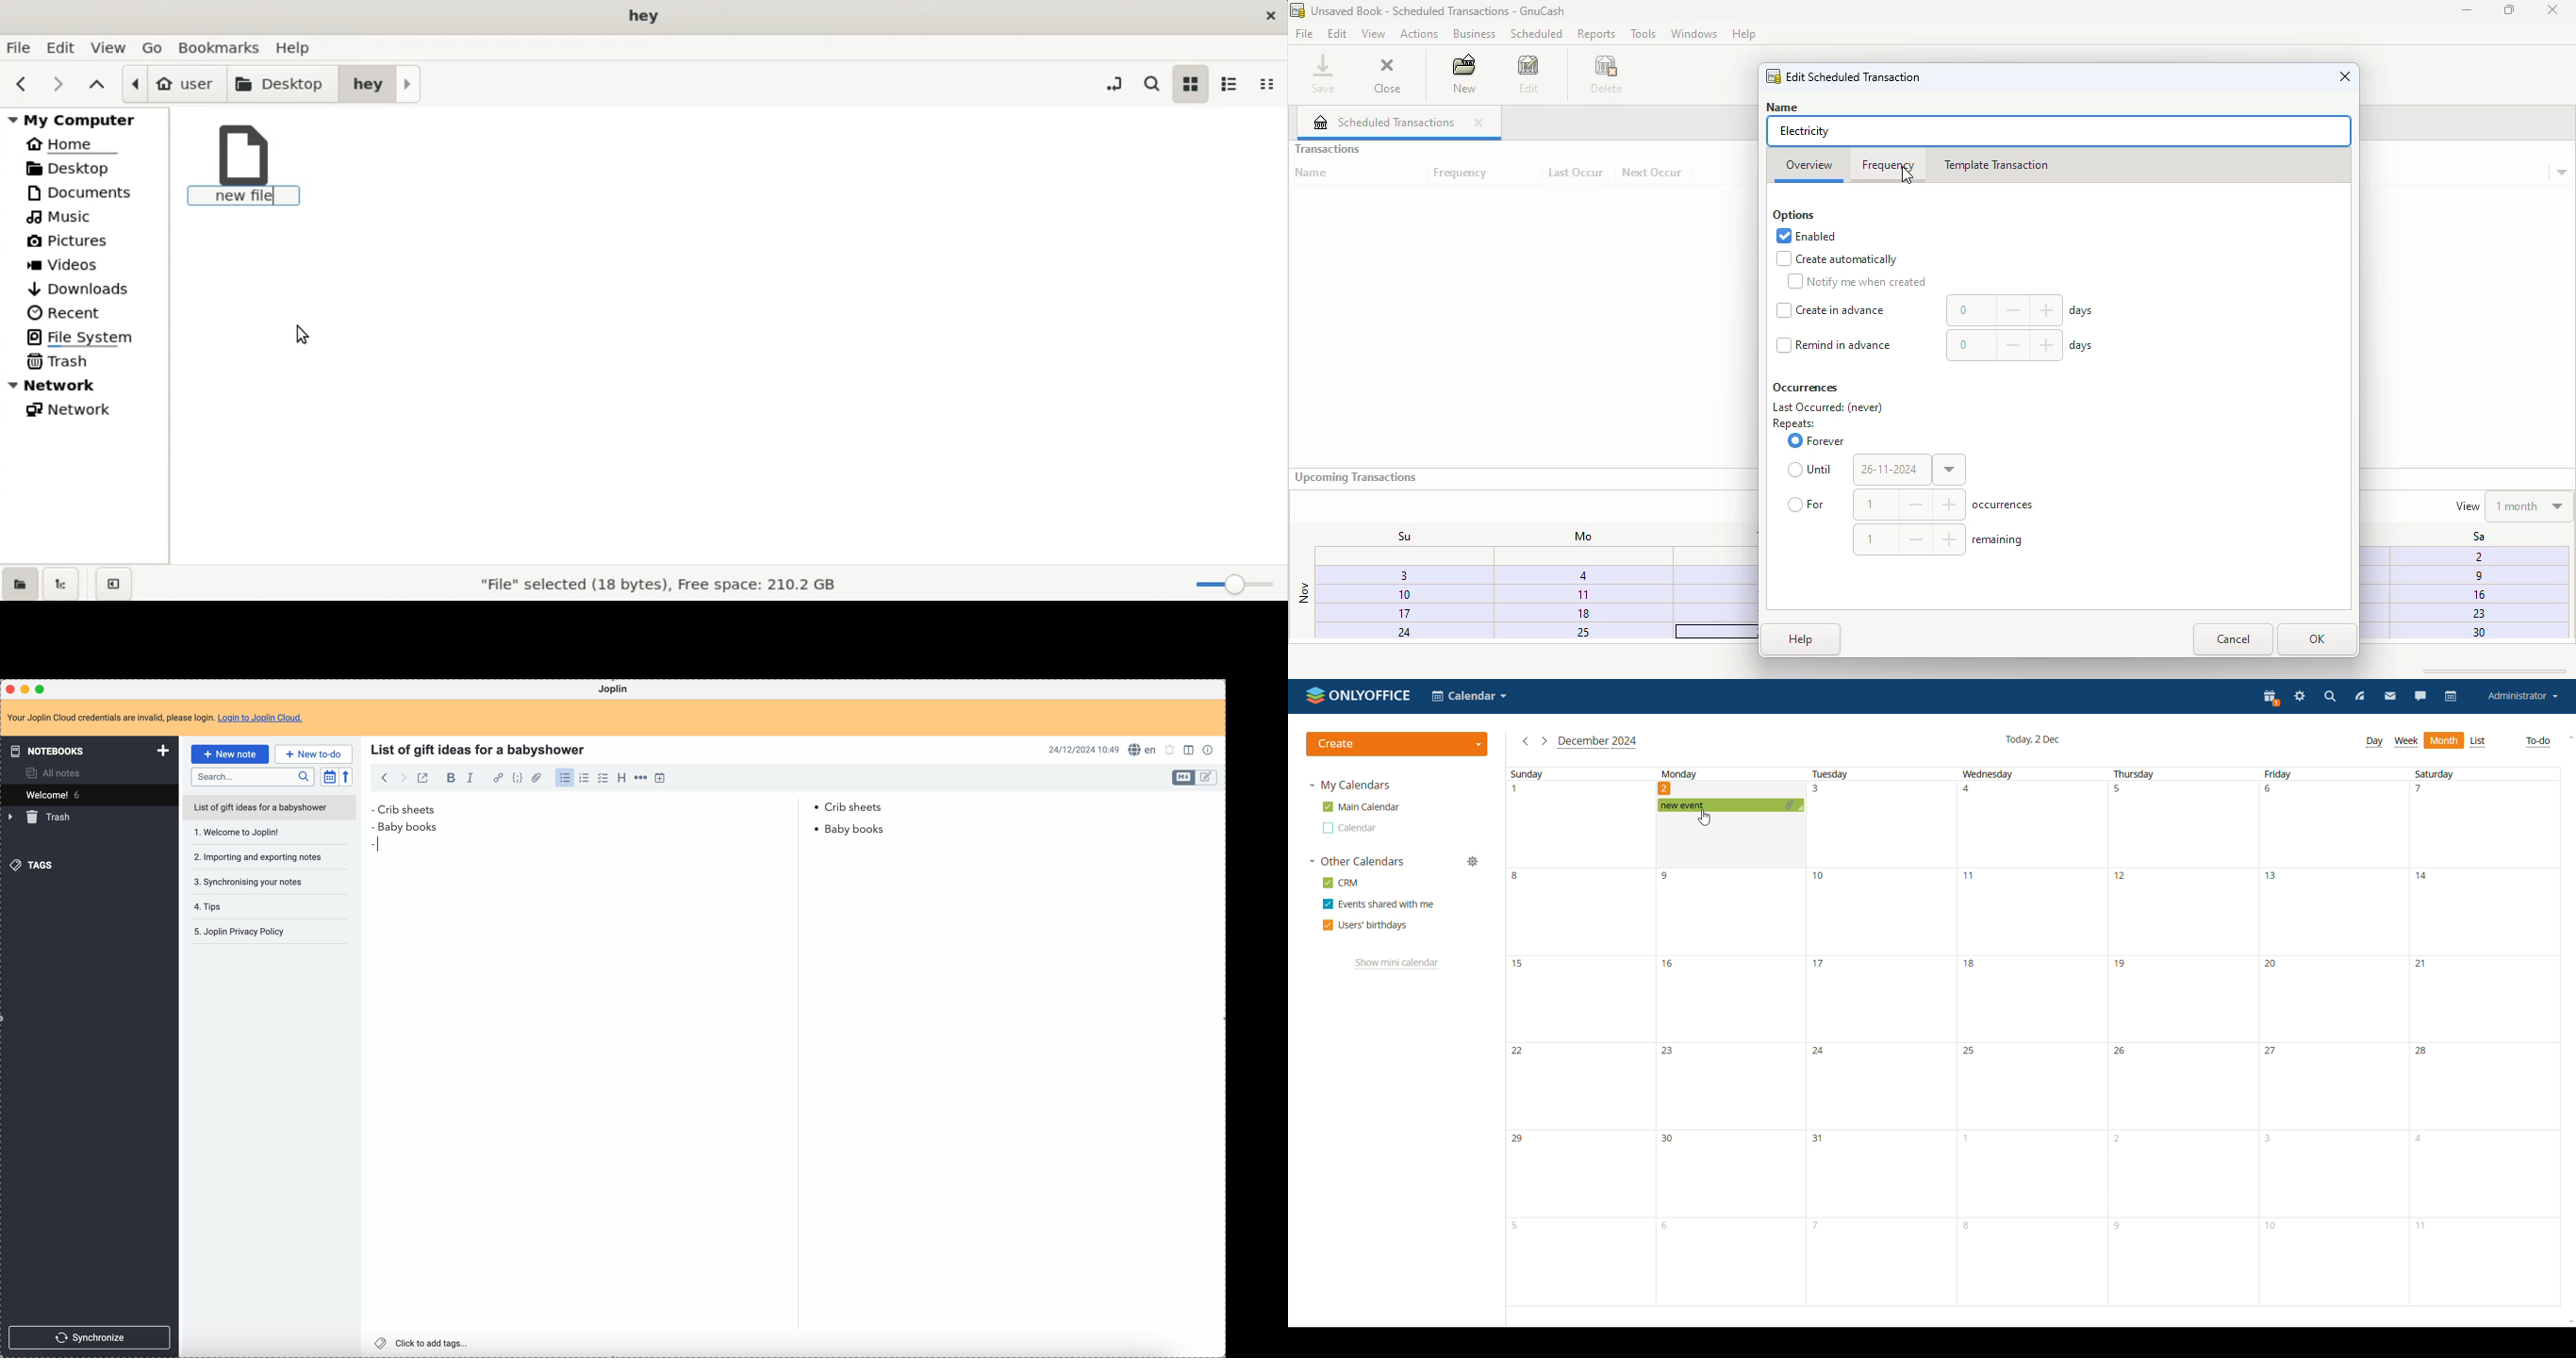 The image size is (2576, 1372). Describe the element at coordinates (481, 748) in the screenshot. I see `title` at that location.